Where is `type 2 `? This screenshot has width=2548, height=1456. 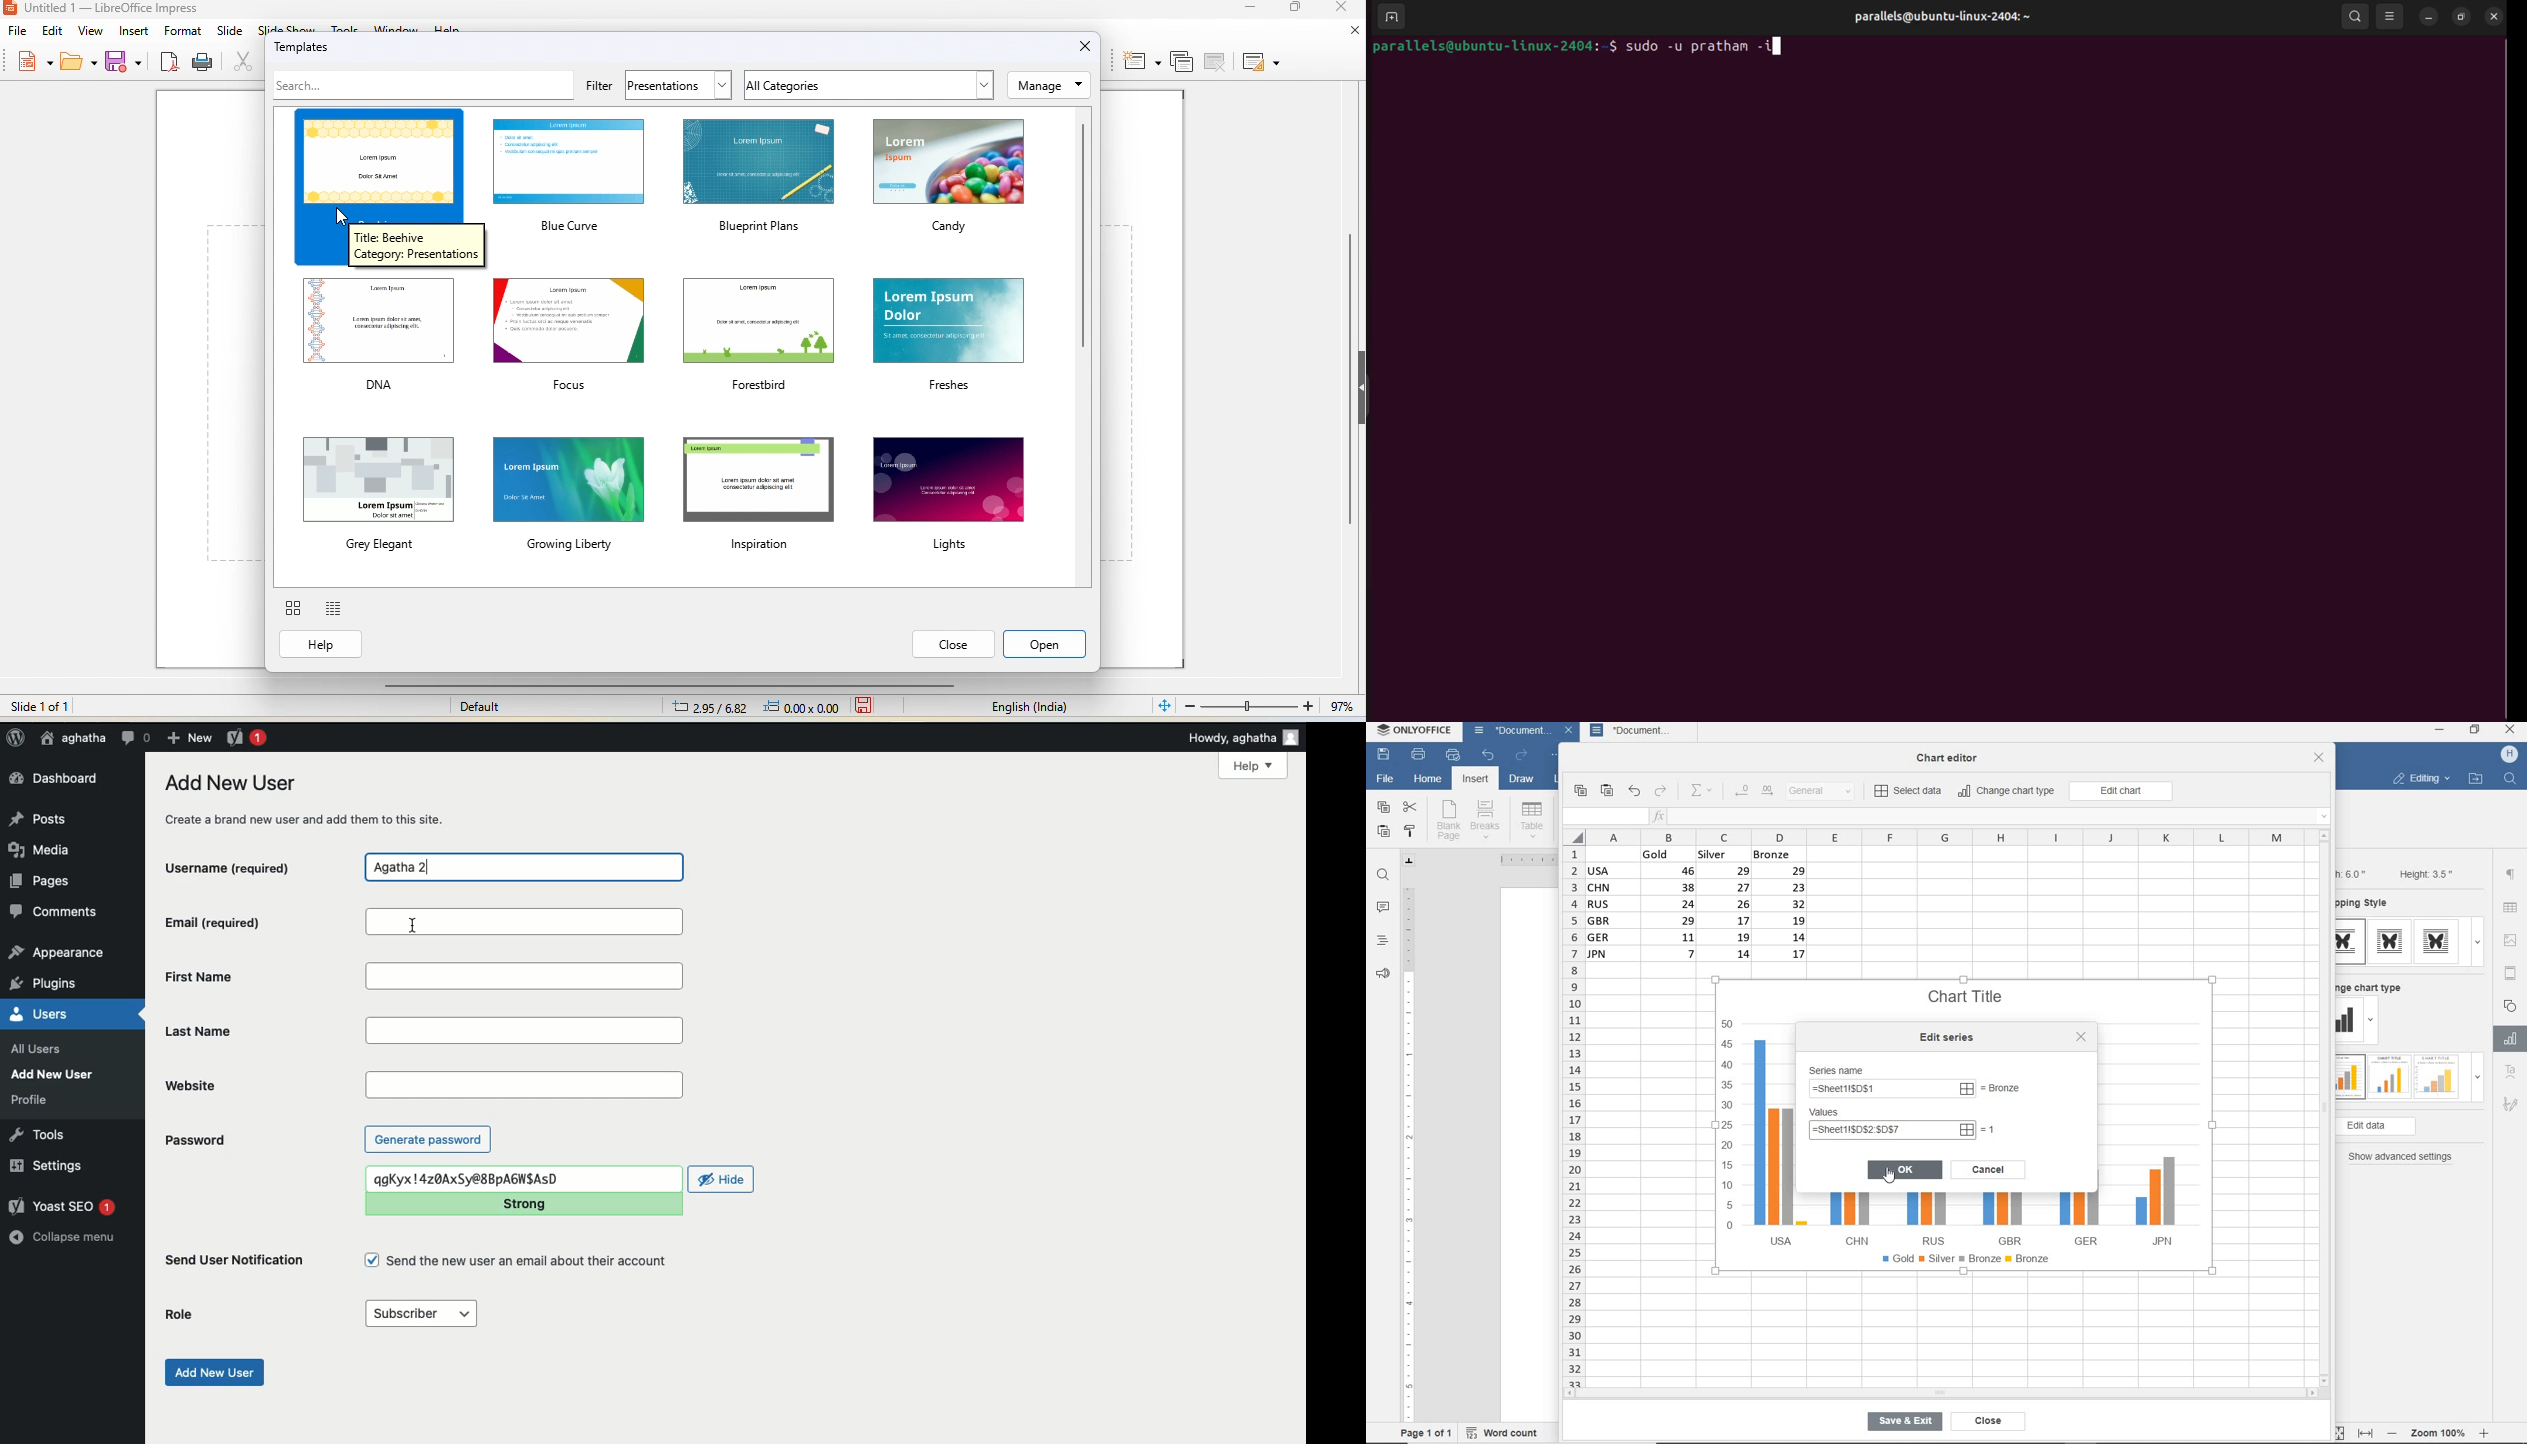
type 2  is located at coordinates (2388, 1075).